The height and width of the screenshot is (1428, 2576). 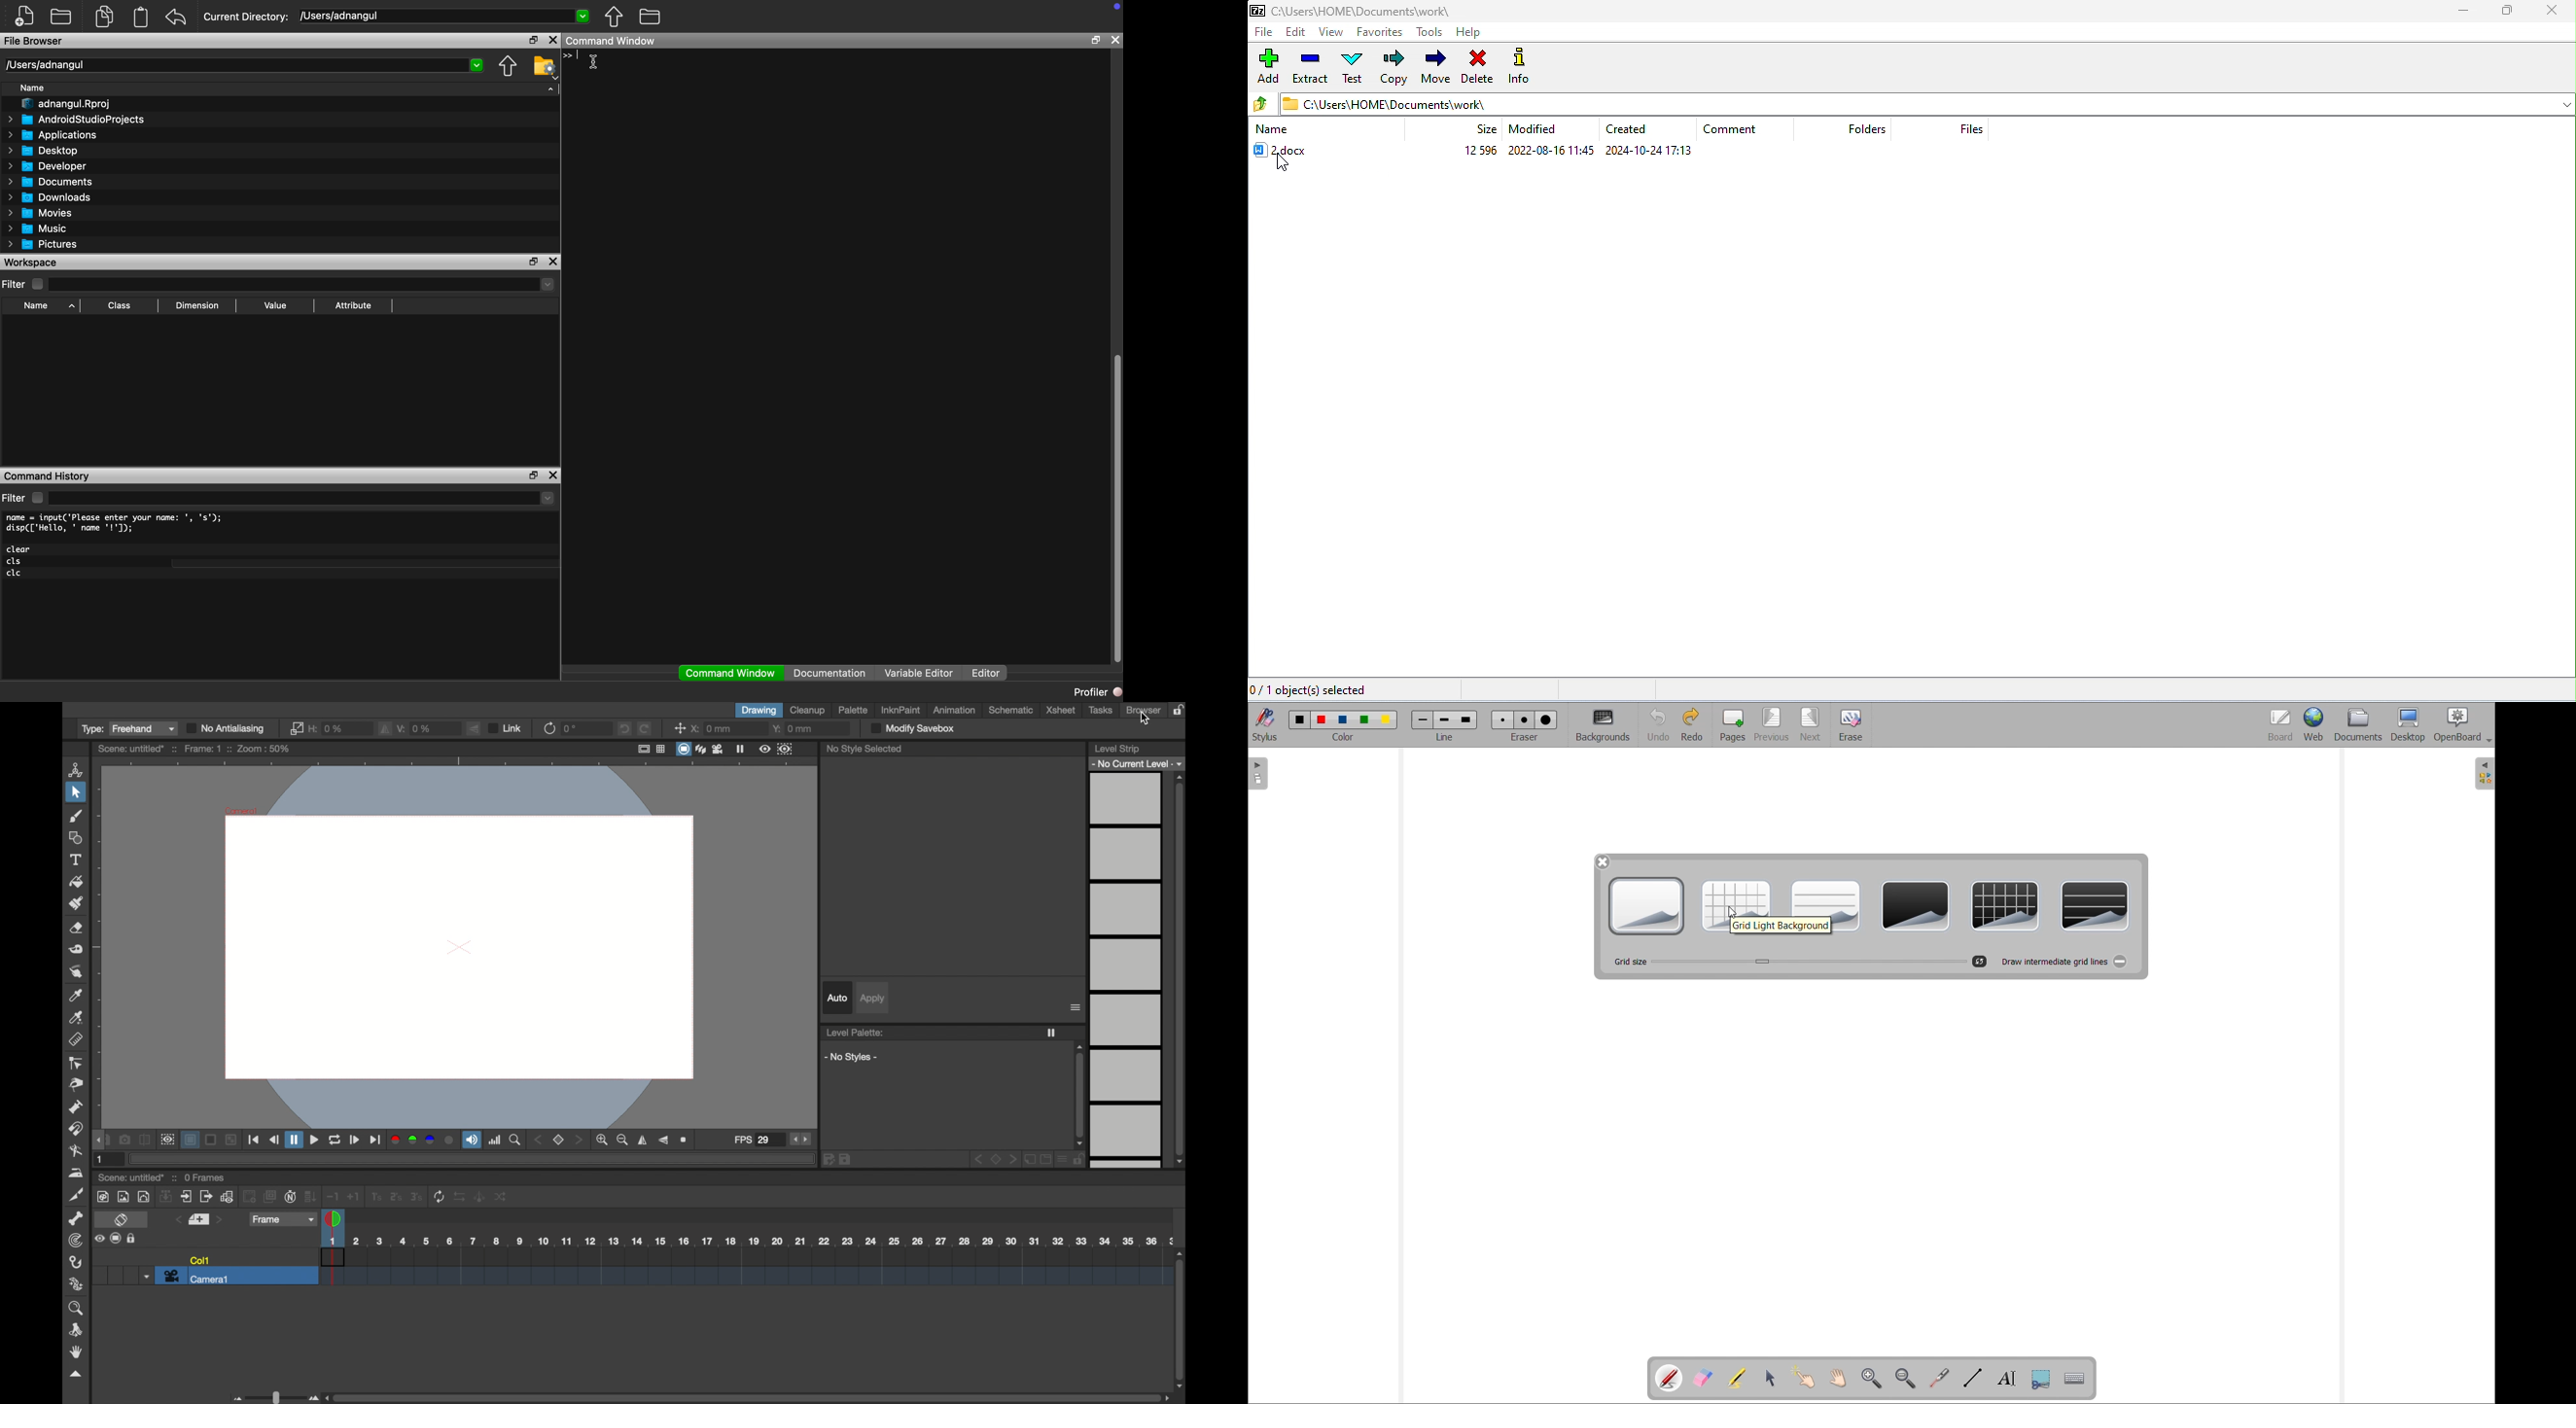 I want to click on maximize, so click(x=2511, y=14).